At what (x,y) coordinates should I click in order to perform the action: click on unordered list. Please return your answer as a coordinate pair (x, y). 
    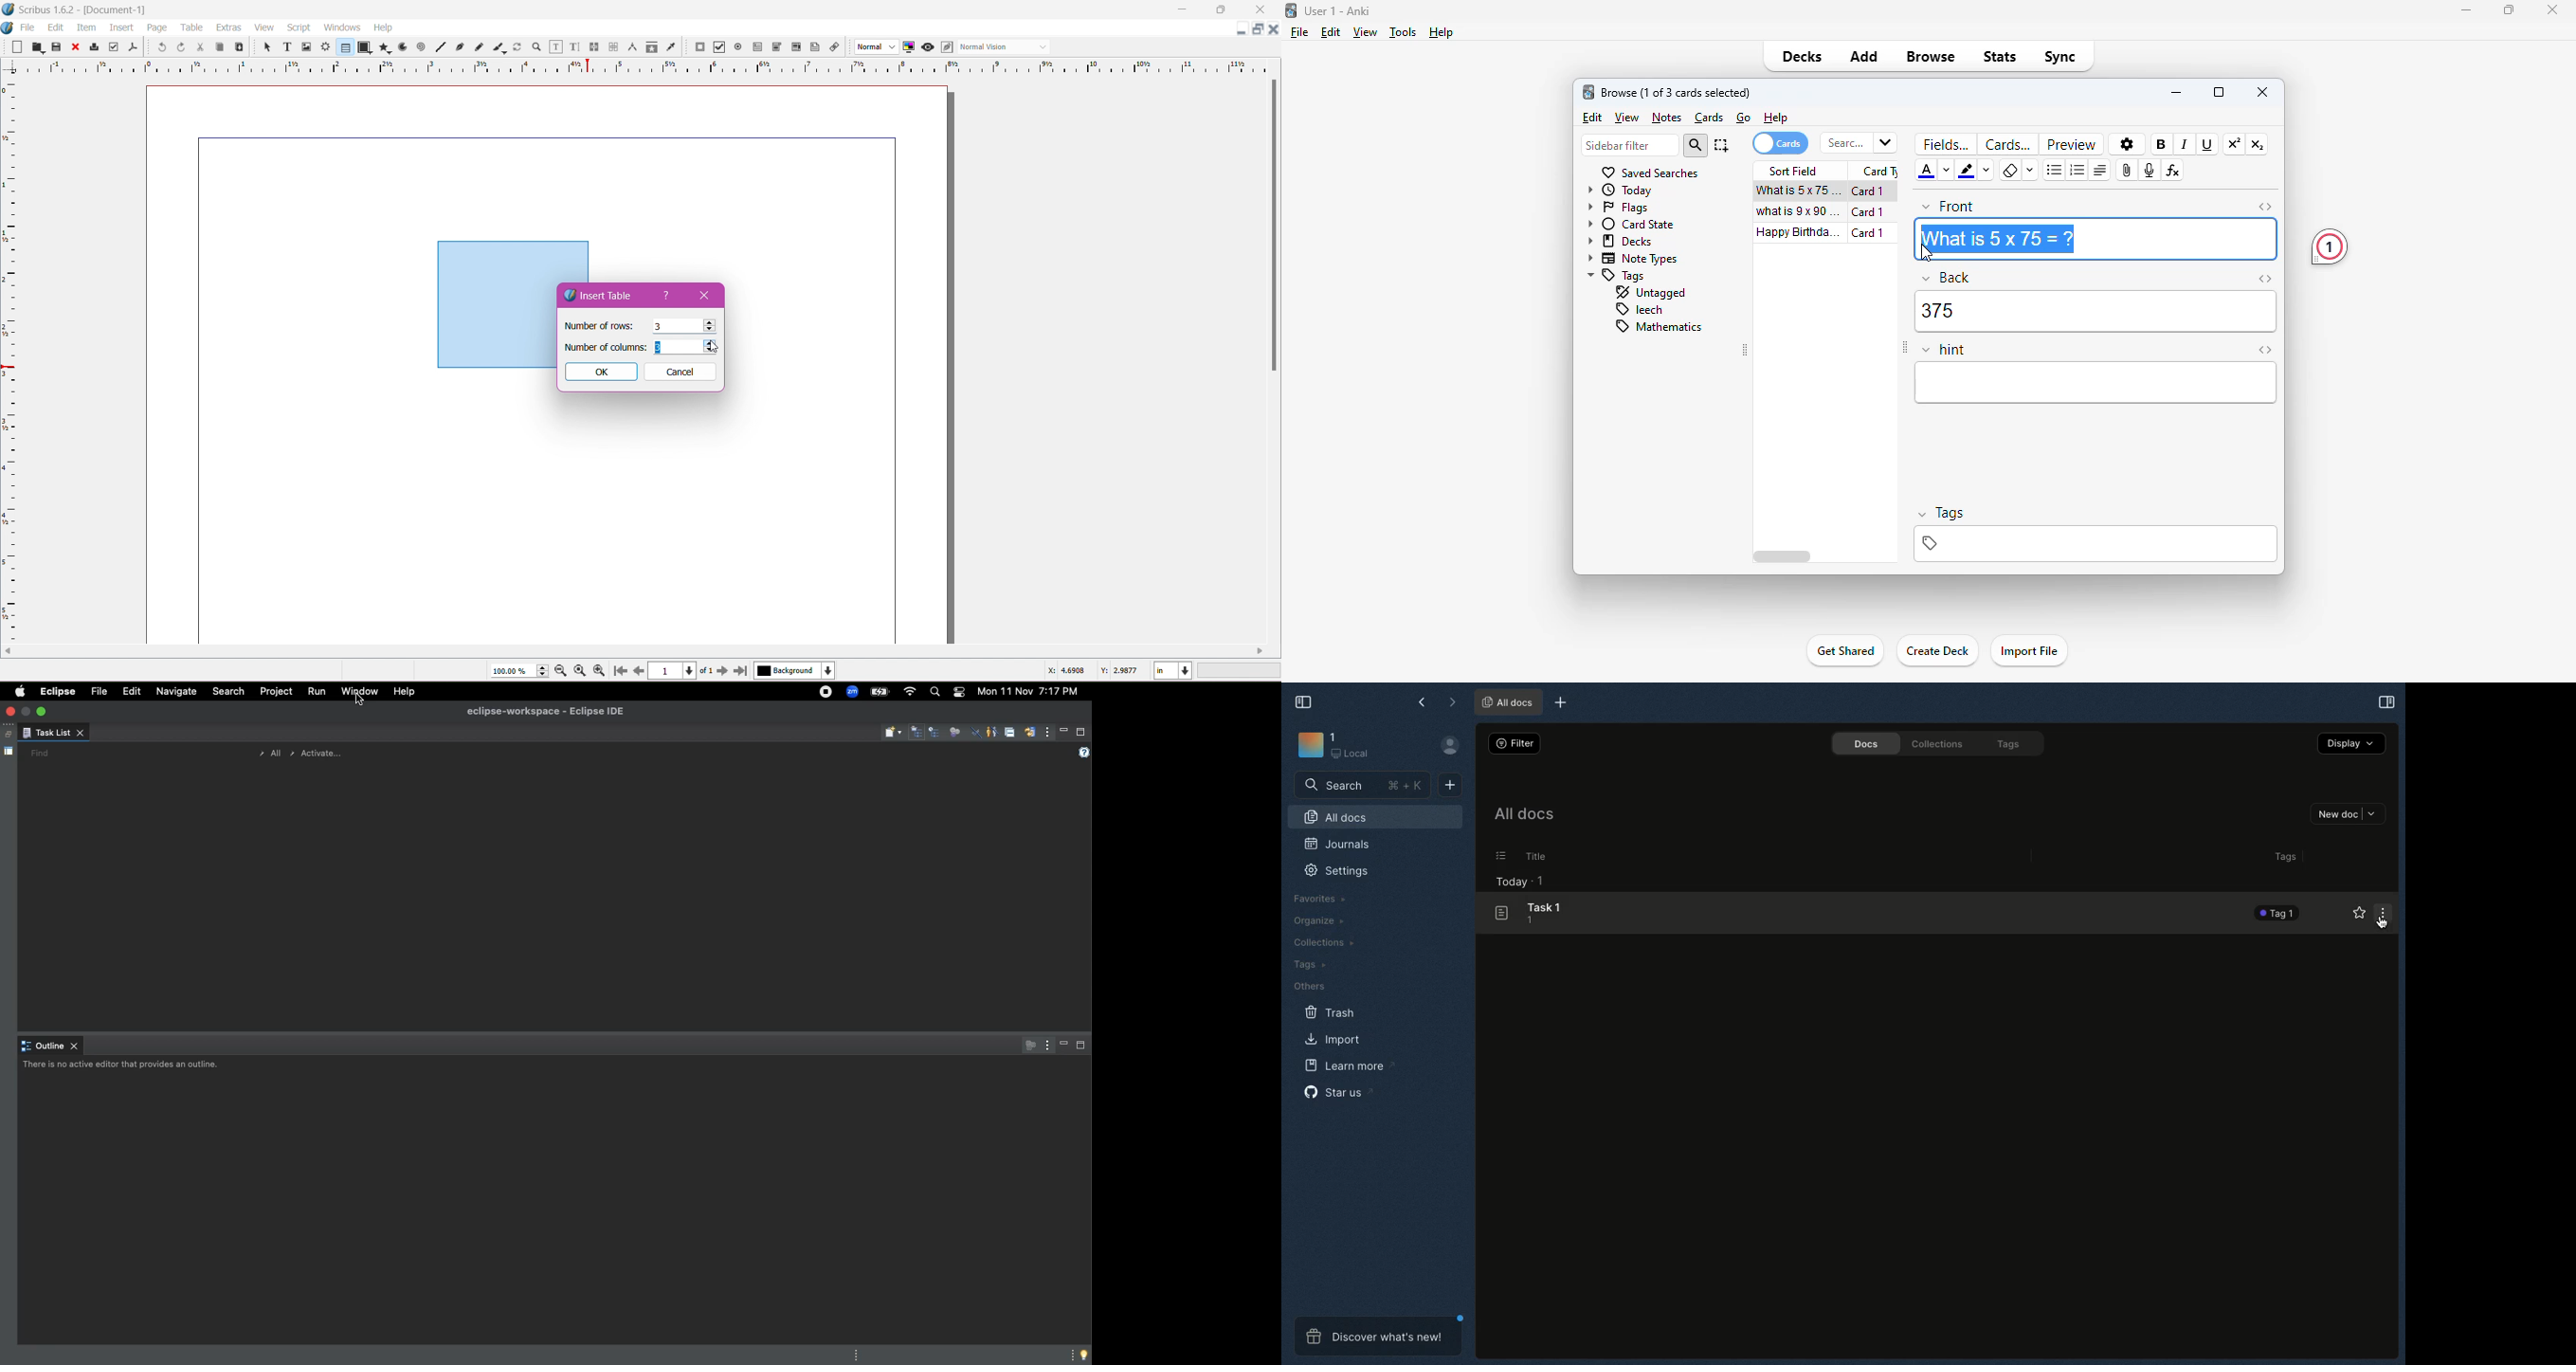
    Looking at the image, I should click on (2054, 170).